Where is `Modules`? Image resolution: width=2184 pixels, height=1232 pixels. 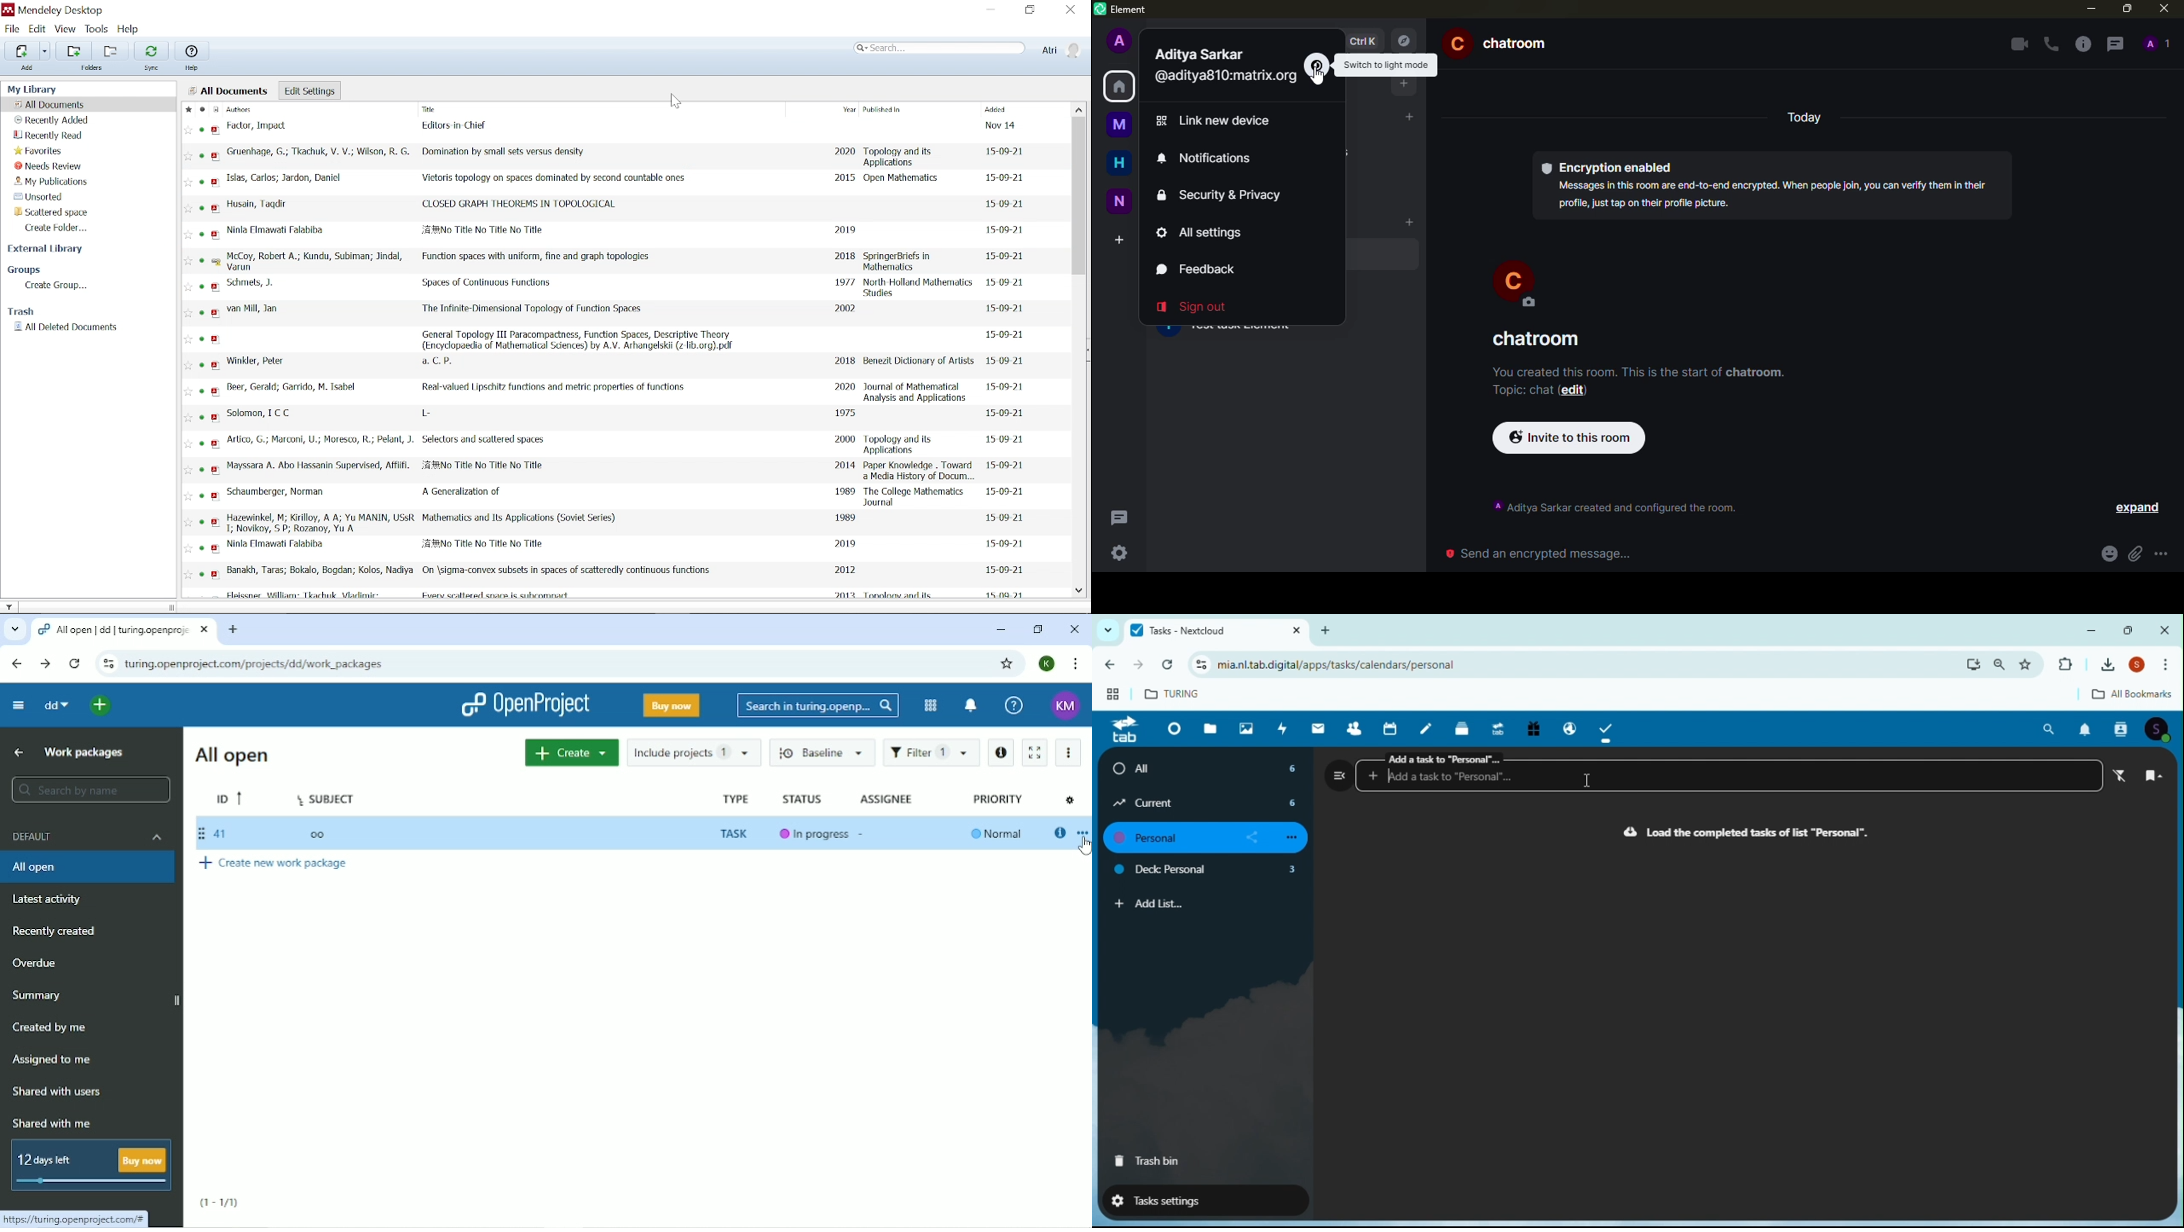 Modules is located at coordinates (928, 706).